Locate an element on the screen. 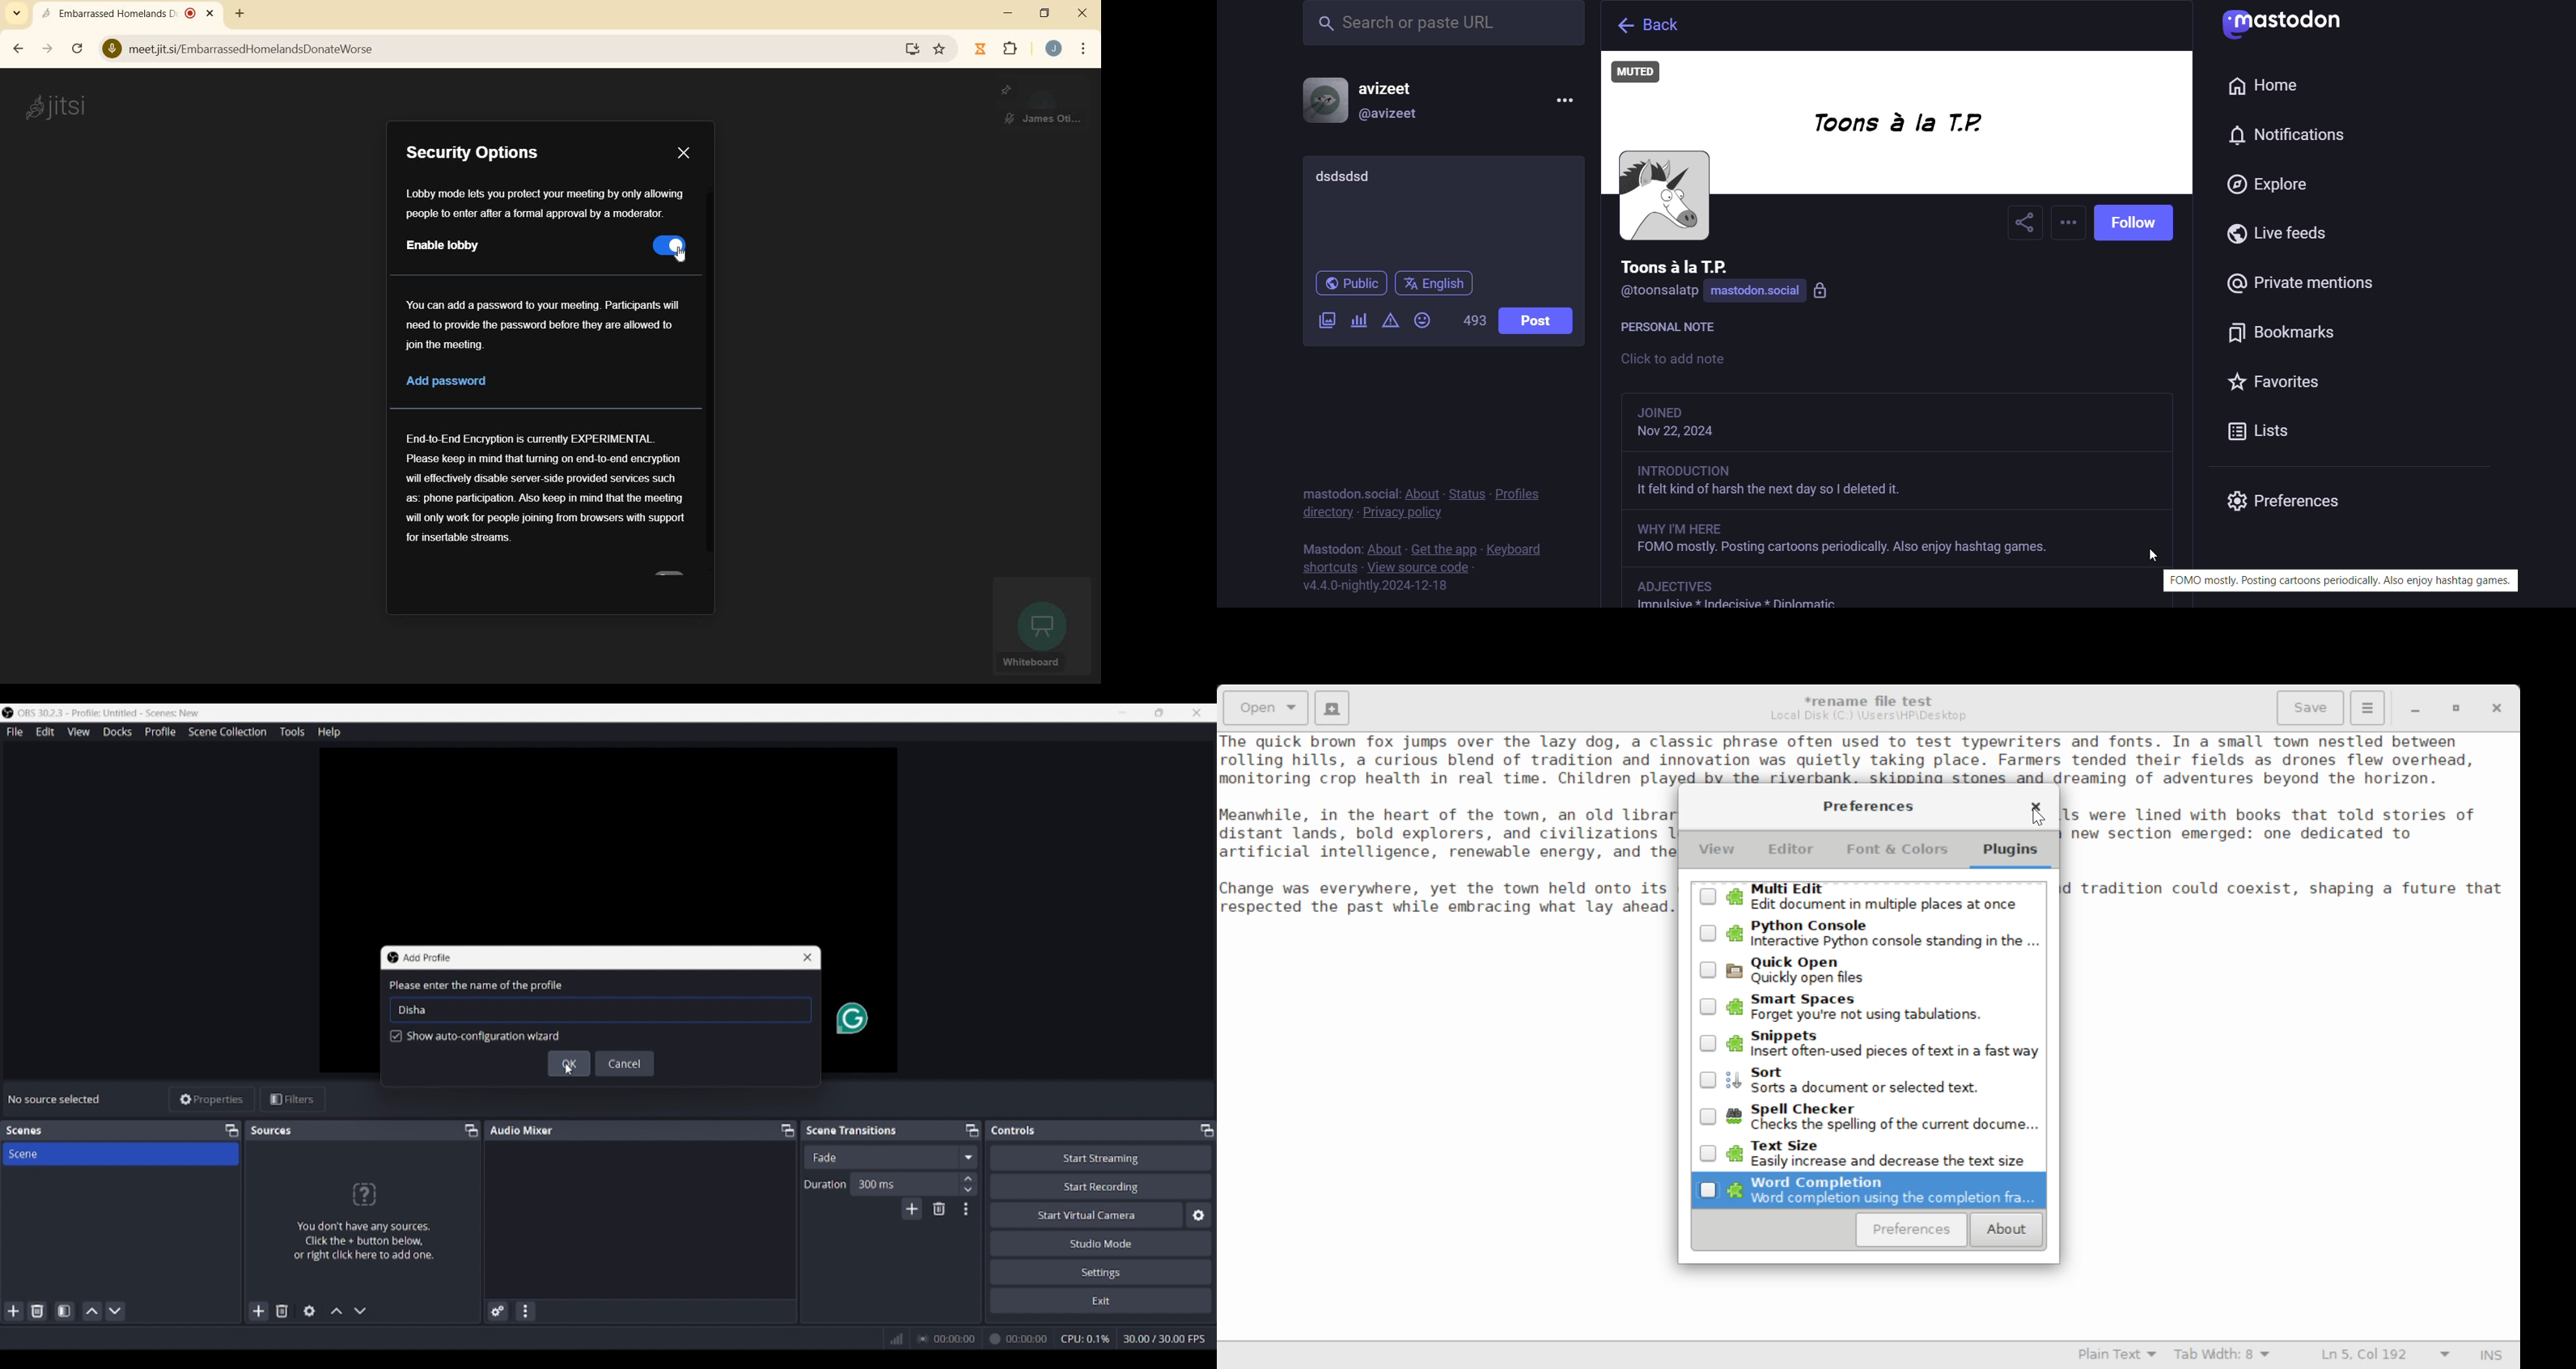  Input duration is located at coordinates (903, 1183).